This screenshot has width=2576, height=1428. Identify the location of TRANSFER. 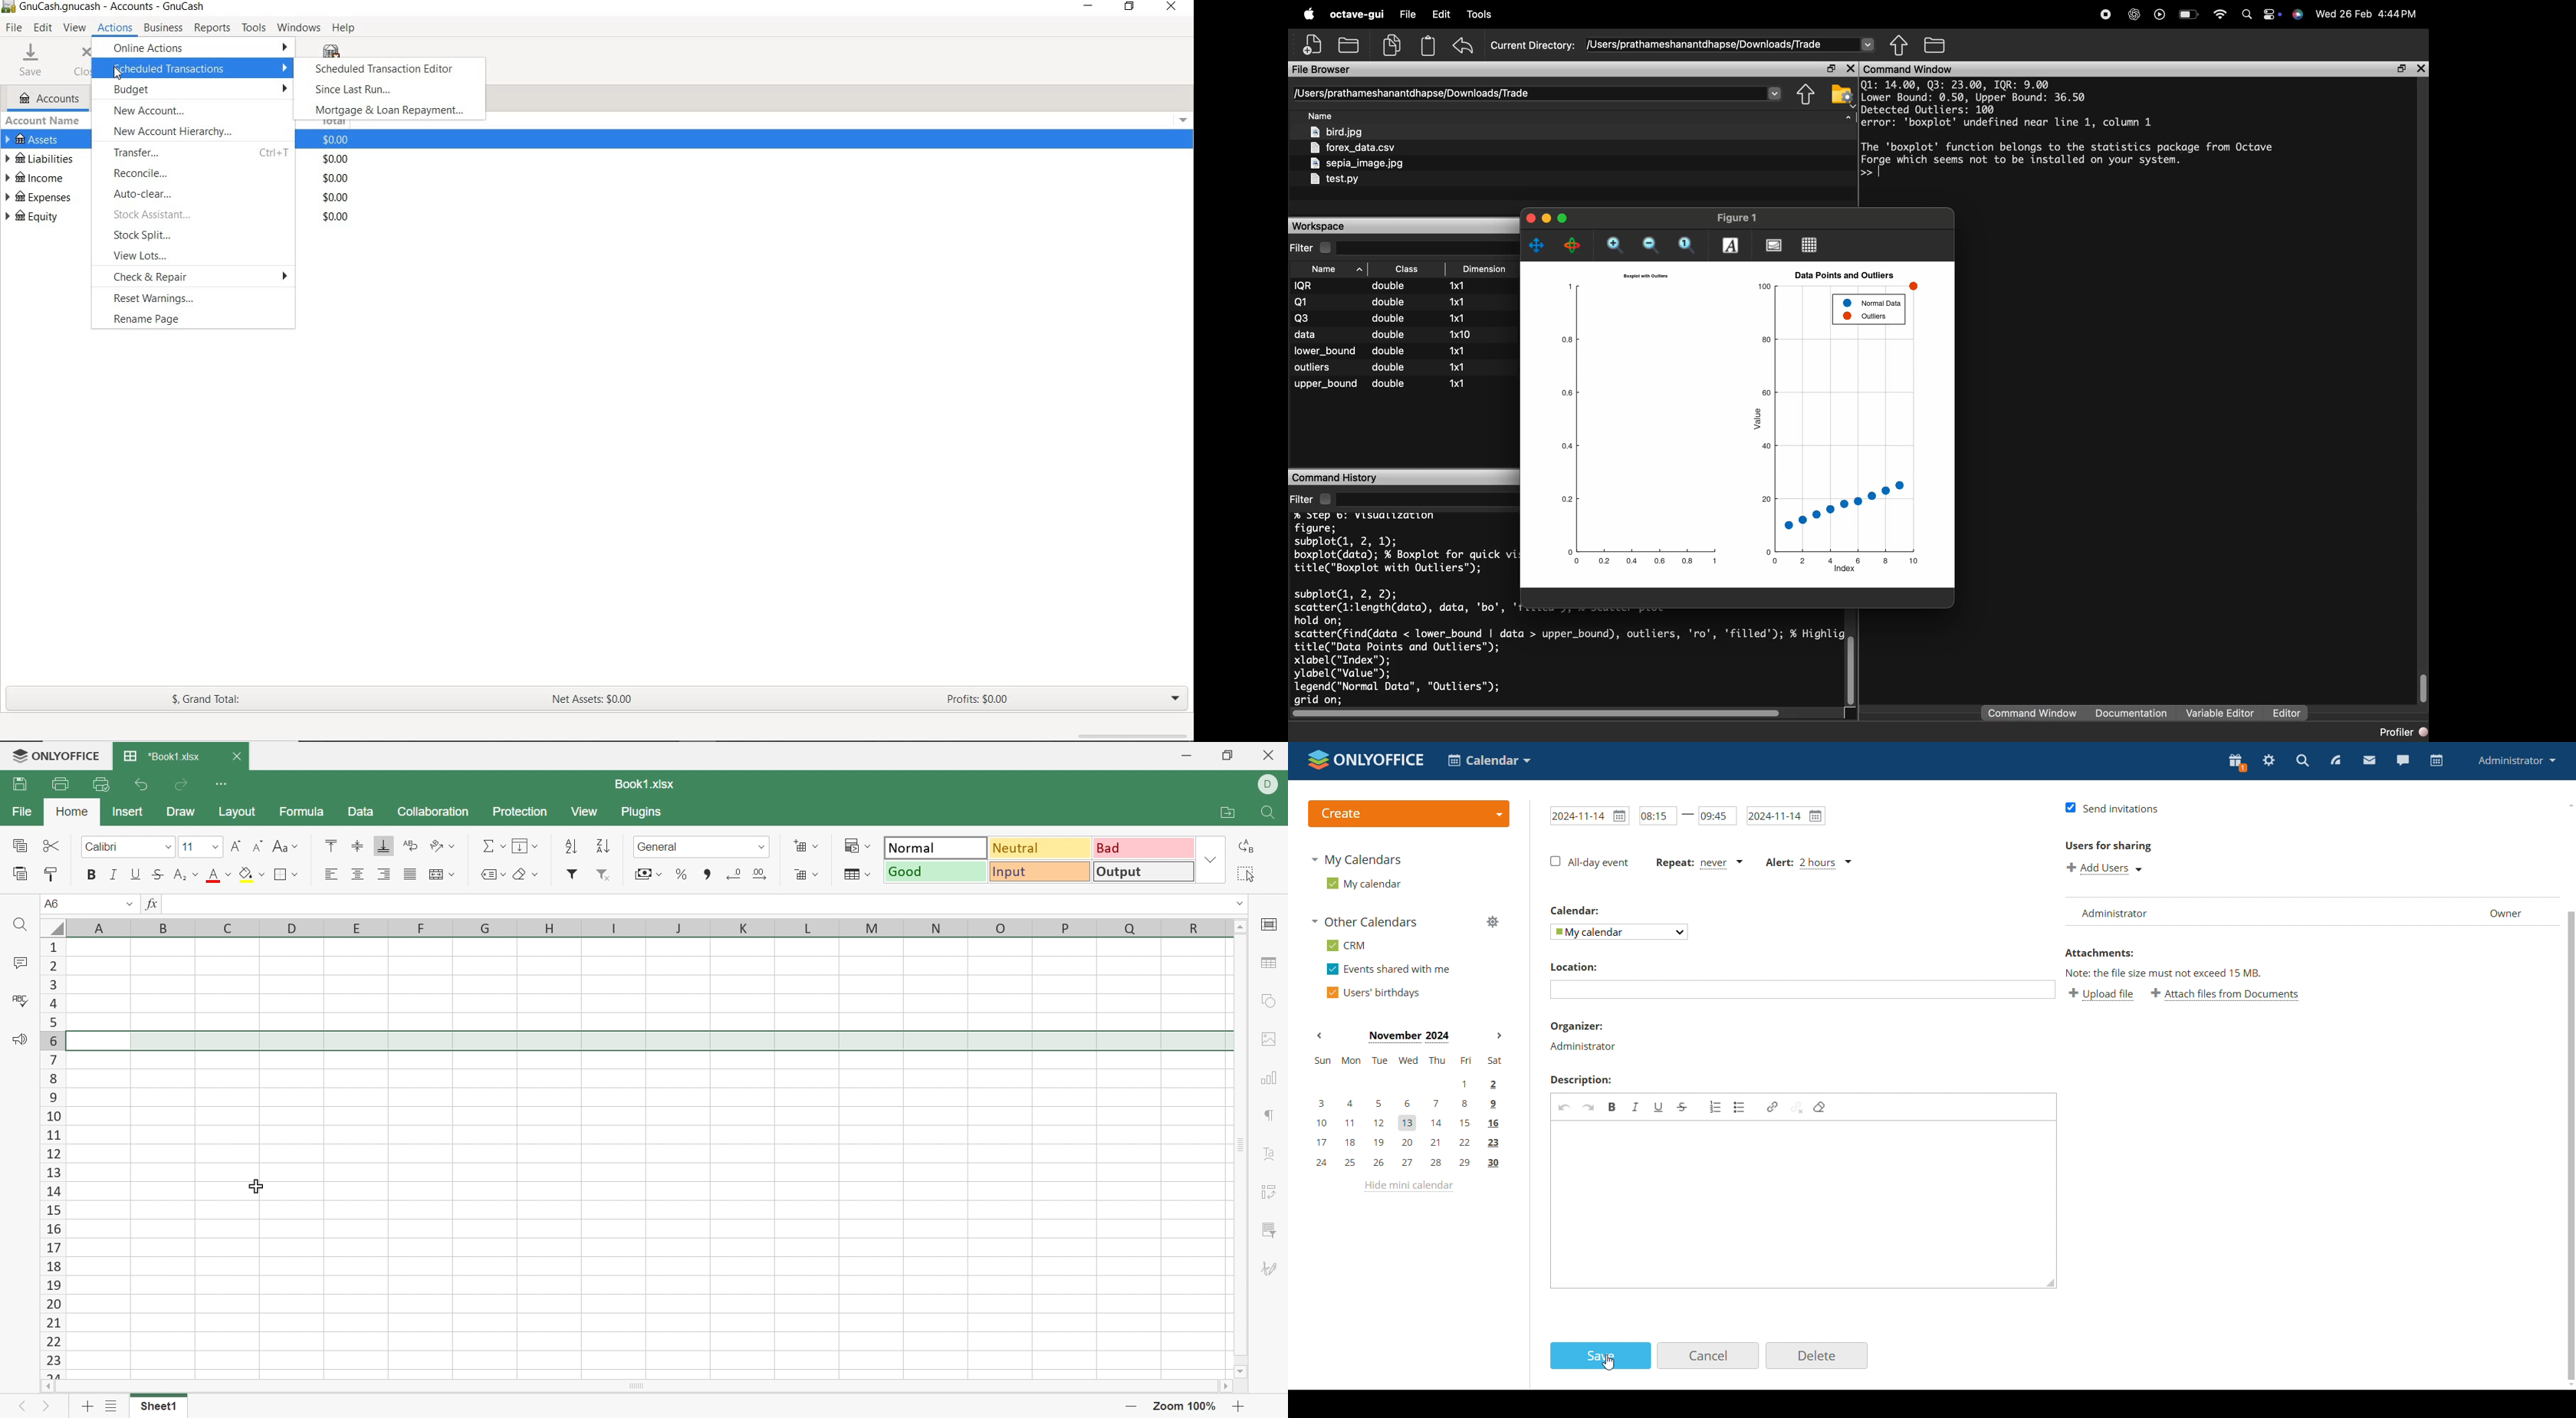
(196, 151).